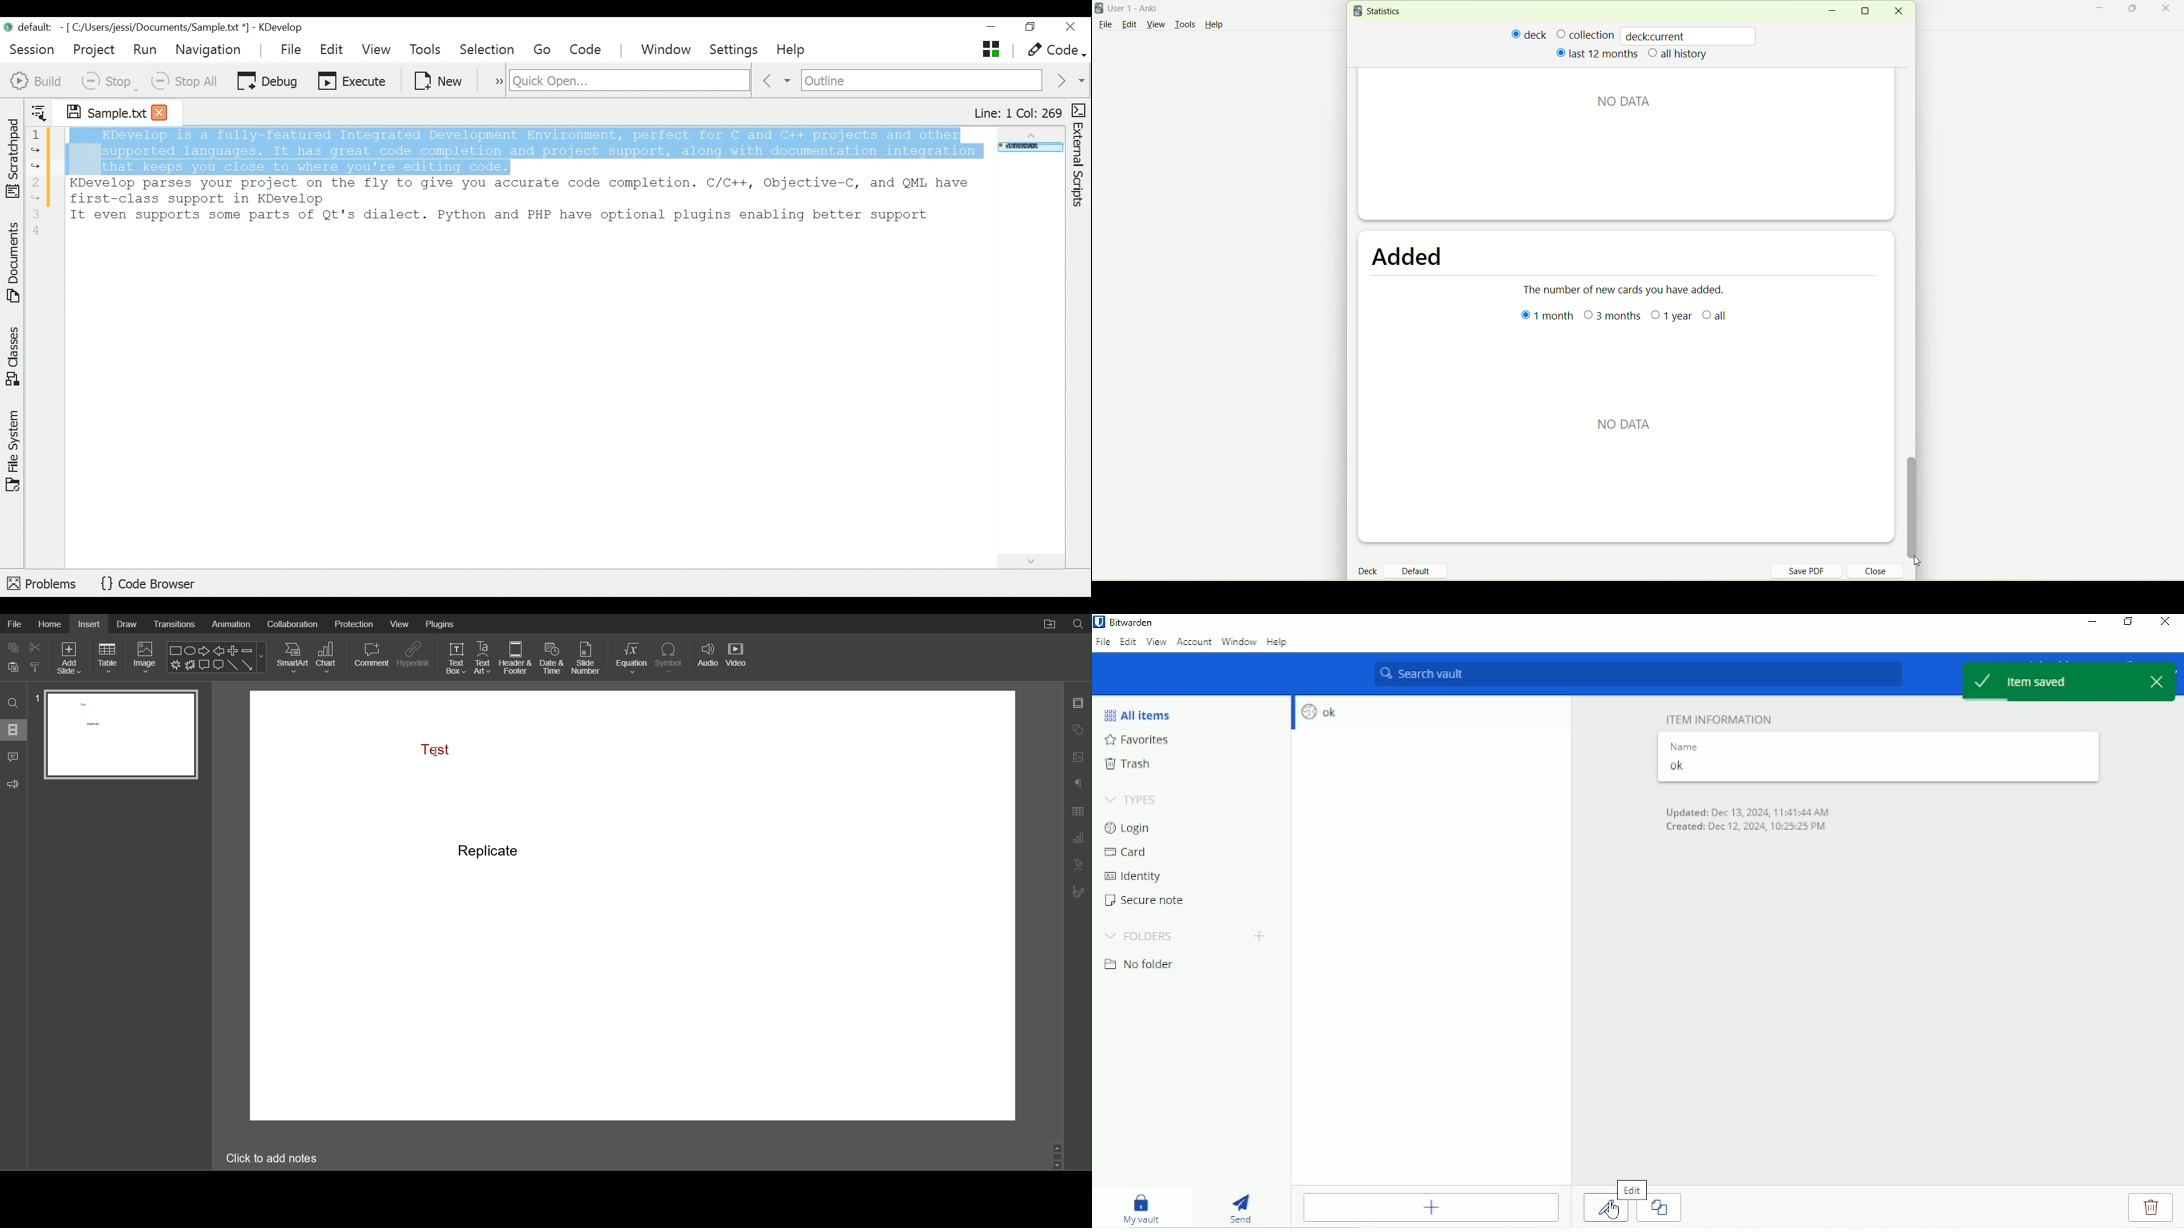 The height and width of the screenshot is (1232, 2184). What do you see at coordinates (483, 658) in the screenshot?
I see `Text Art` at bounding box center [483, 658].